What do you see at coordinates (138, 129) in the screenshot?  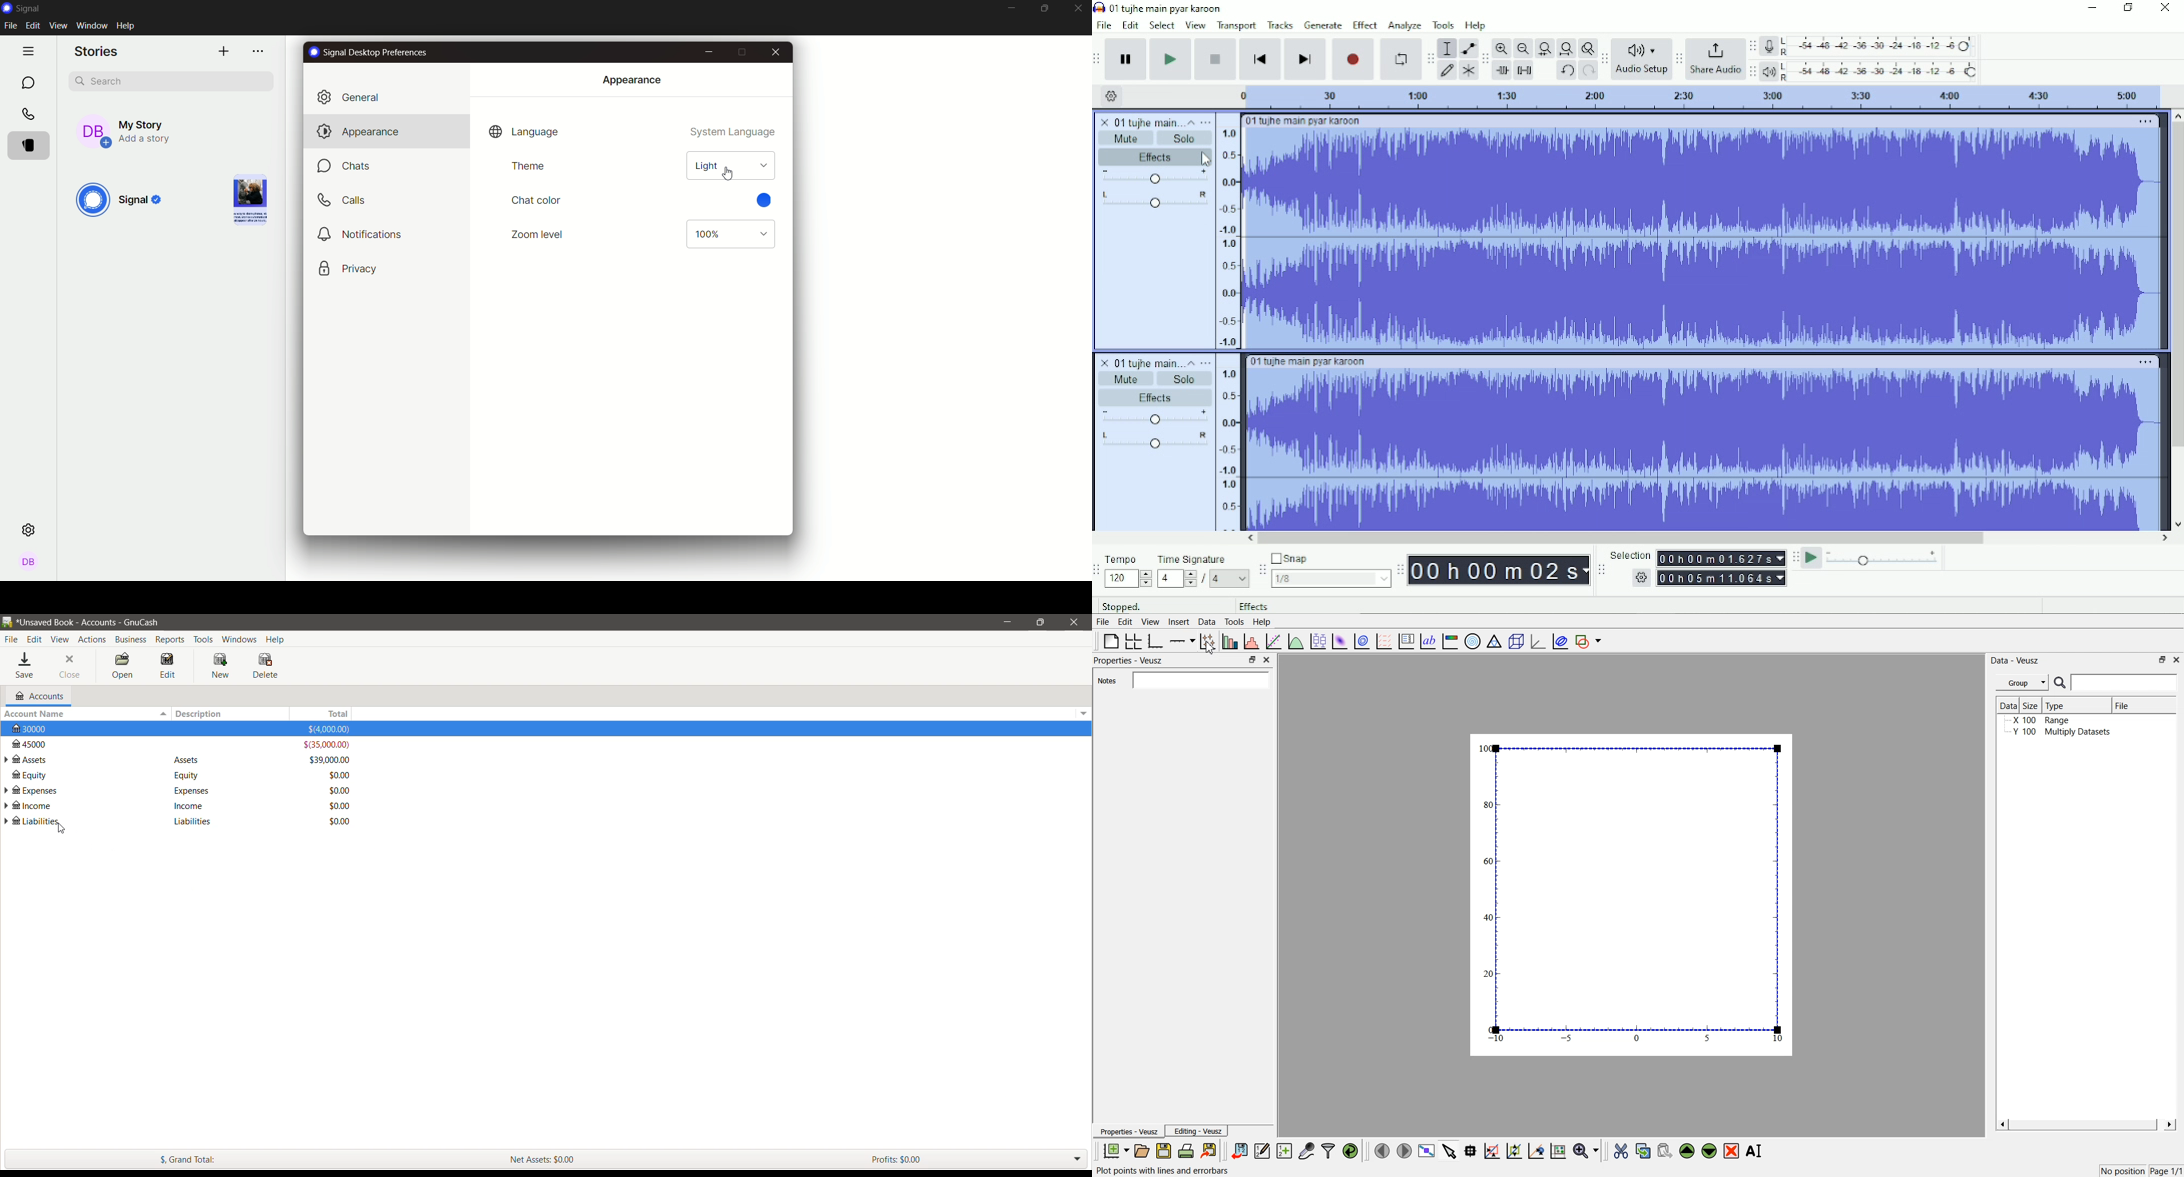 I see `my story` at bounding box center [138, 129].